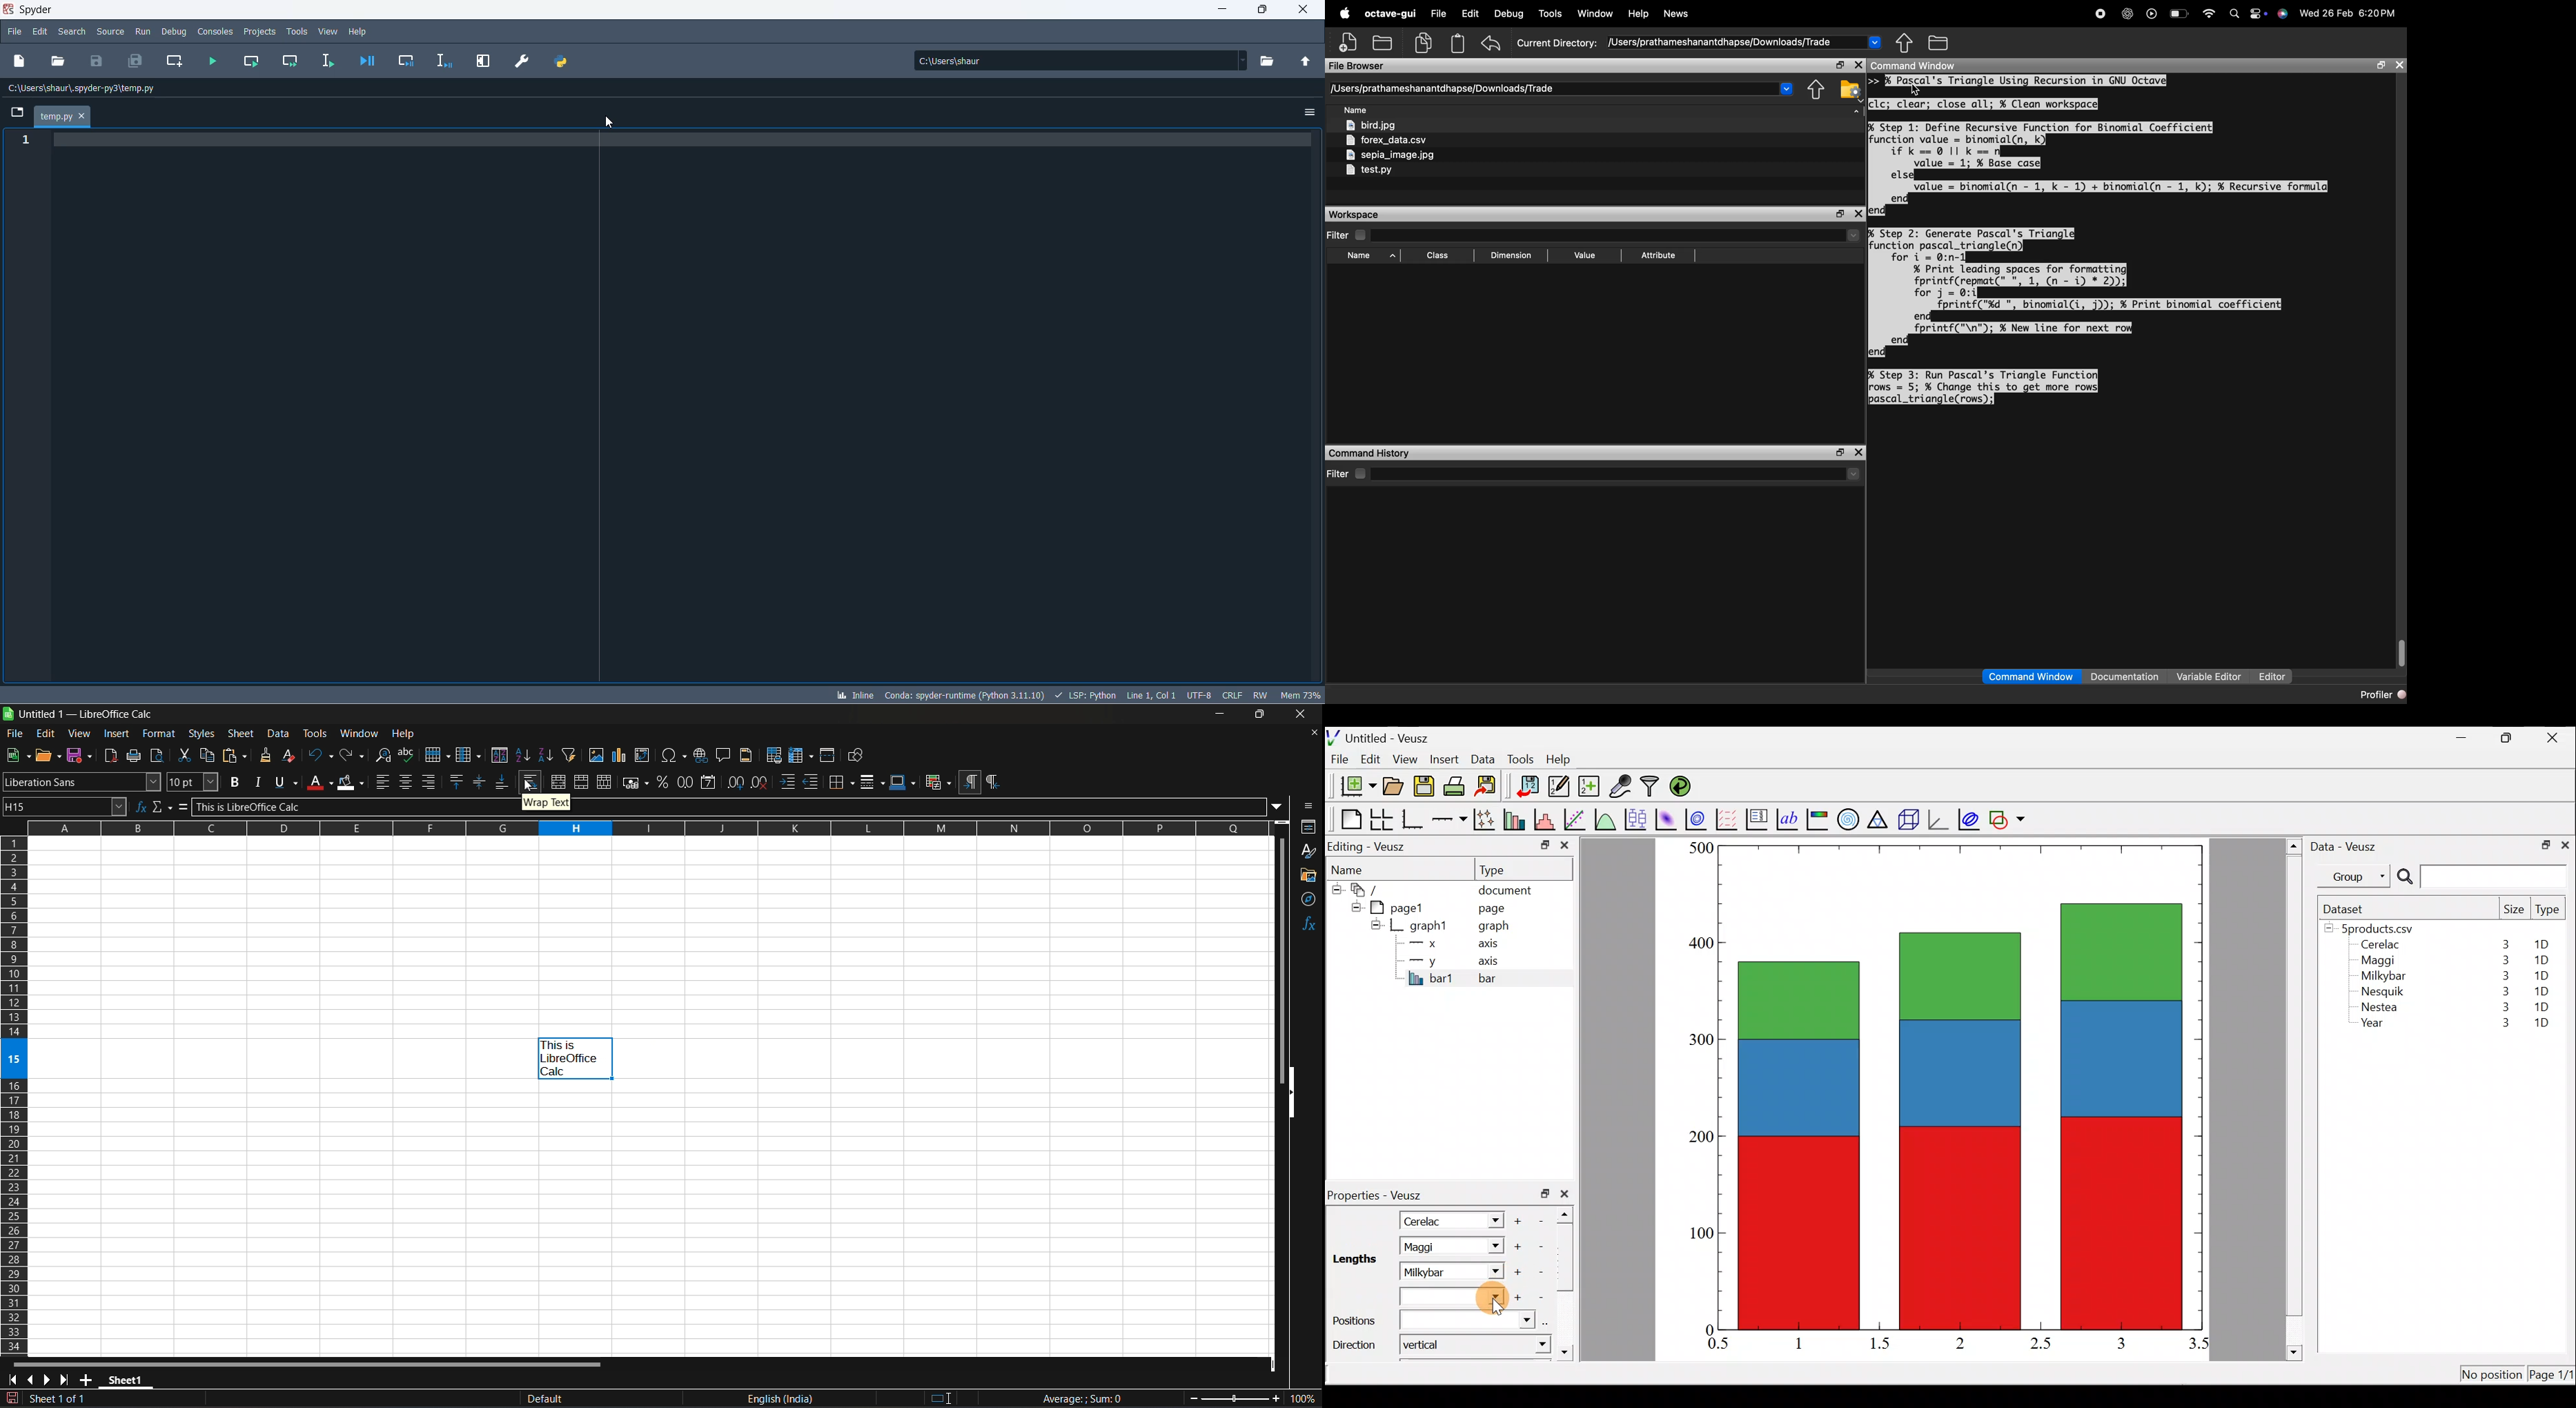  What do you see at coordinates (1729, 819) in the screenshot?
I see `Plot a vector field` at bounding box center [1729, 819].